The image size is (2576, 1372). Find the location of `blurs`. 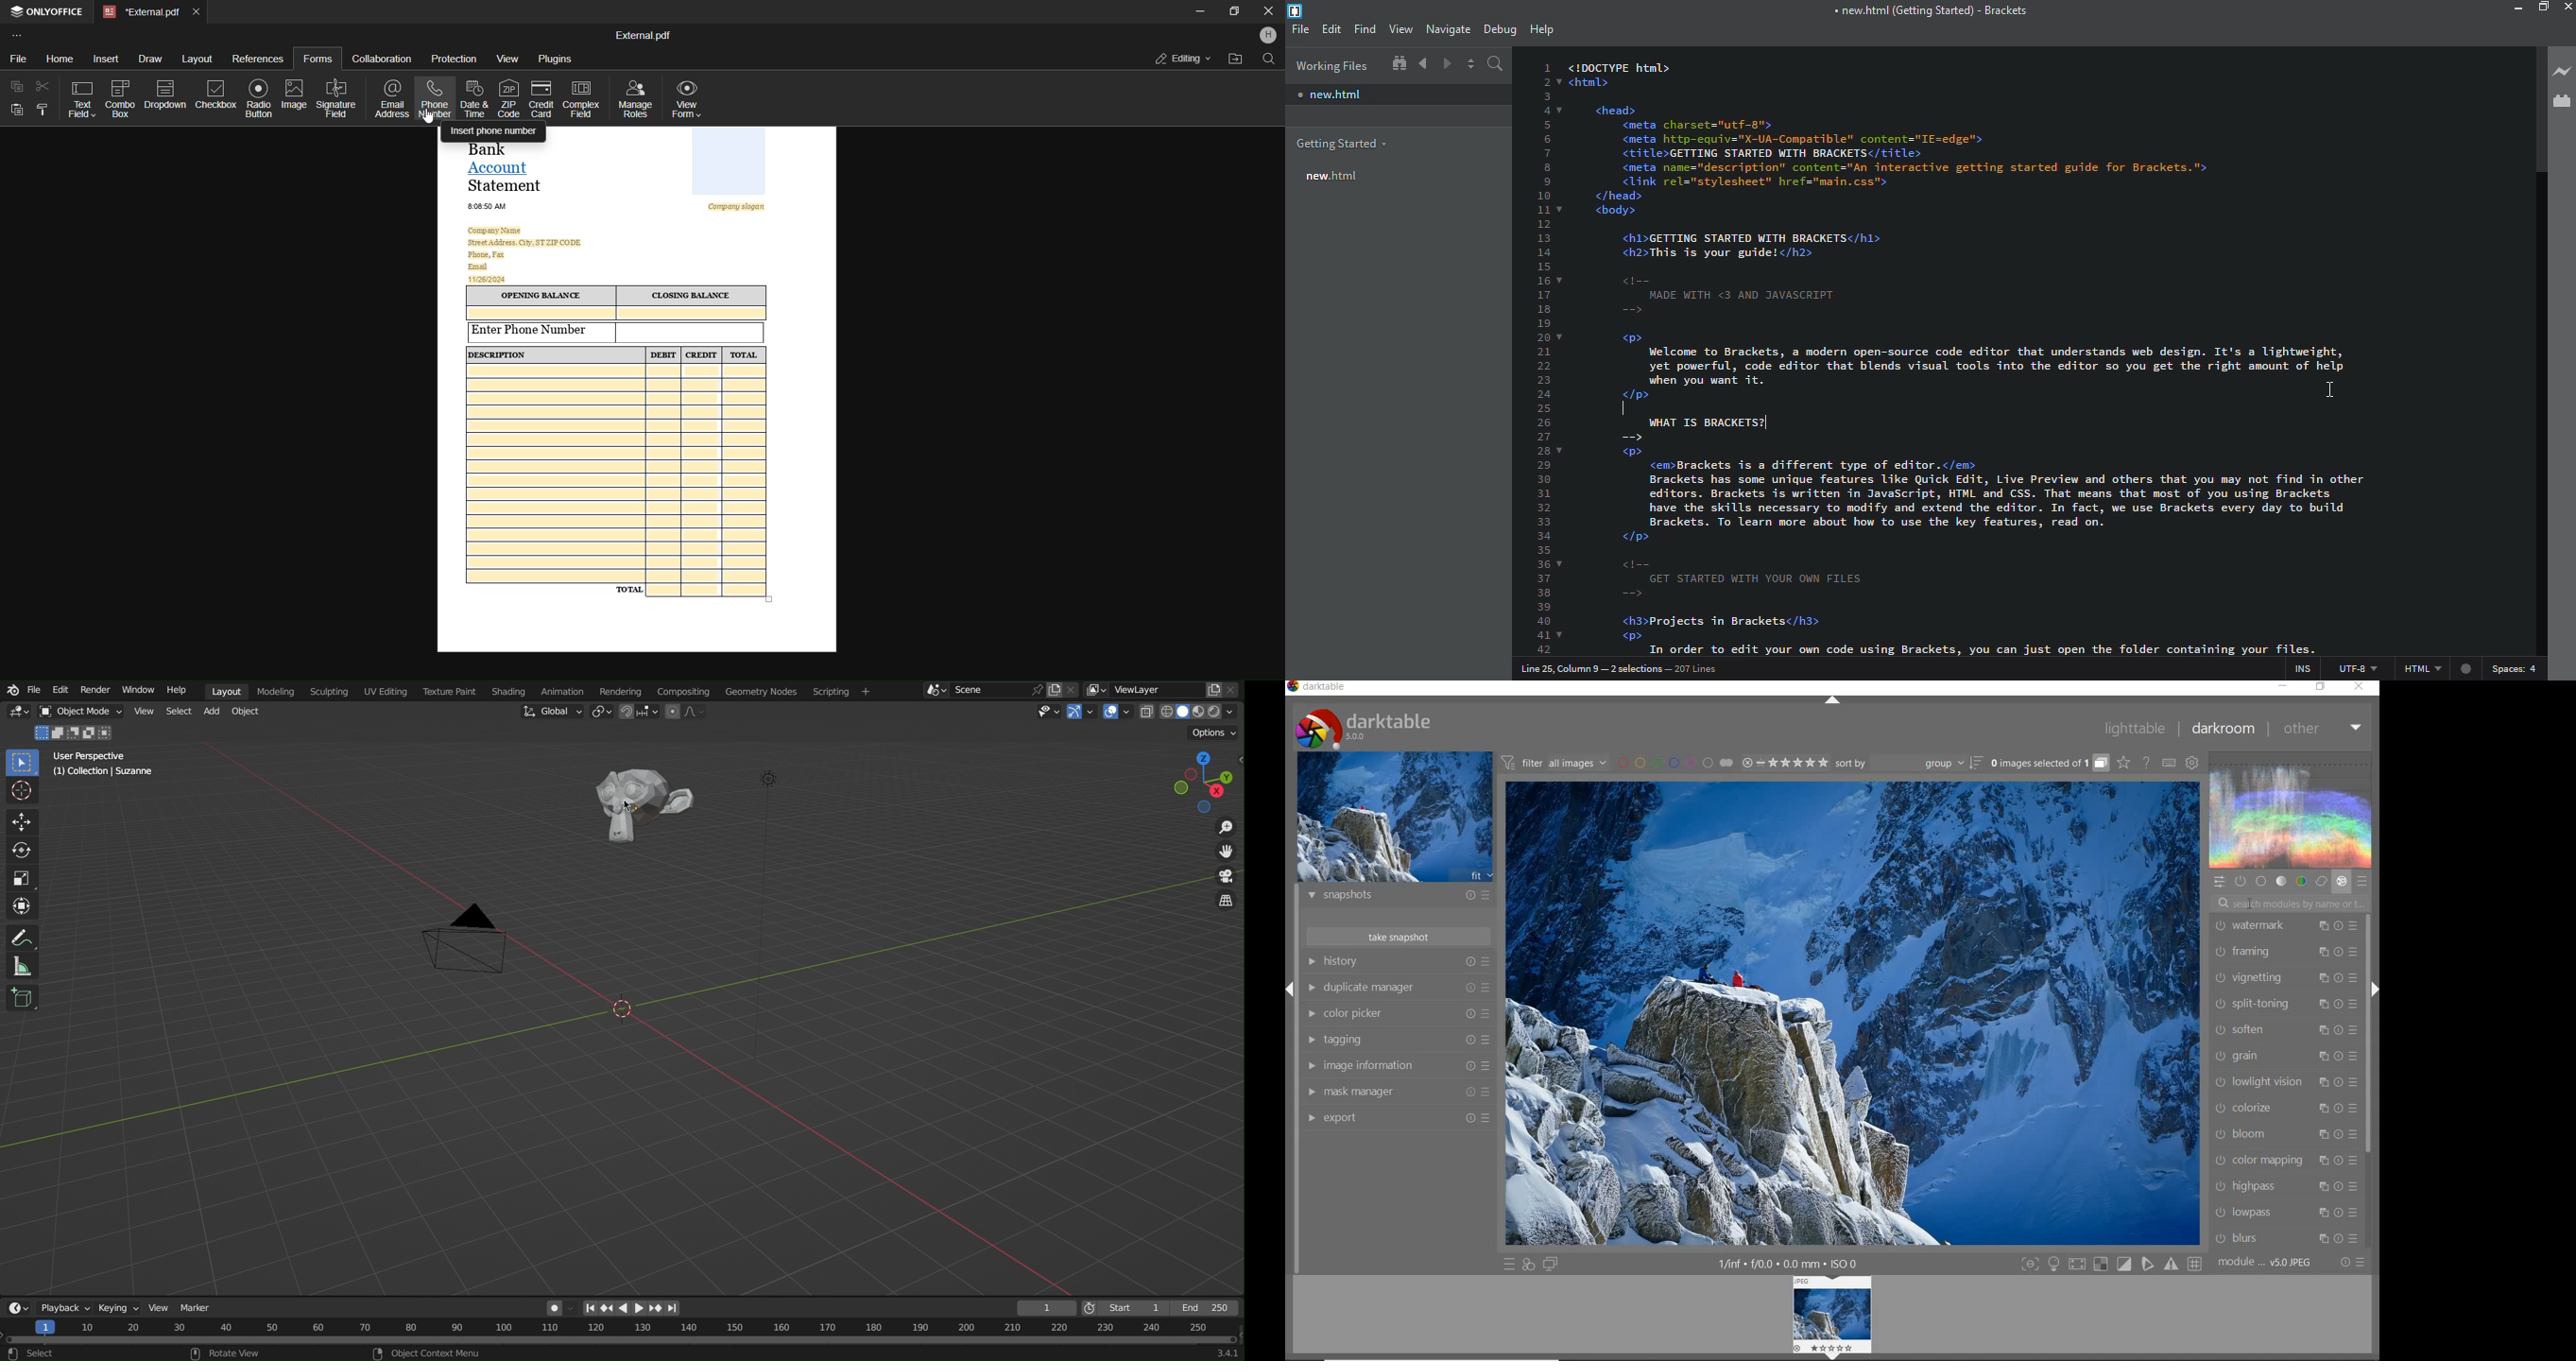

blurs is located at coordinates (2289, 1238).